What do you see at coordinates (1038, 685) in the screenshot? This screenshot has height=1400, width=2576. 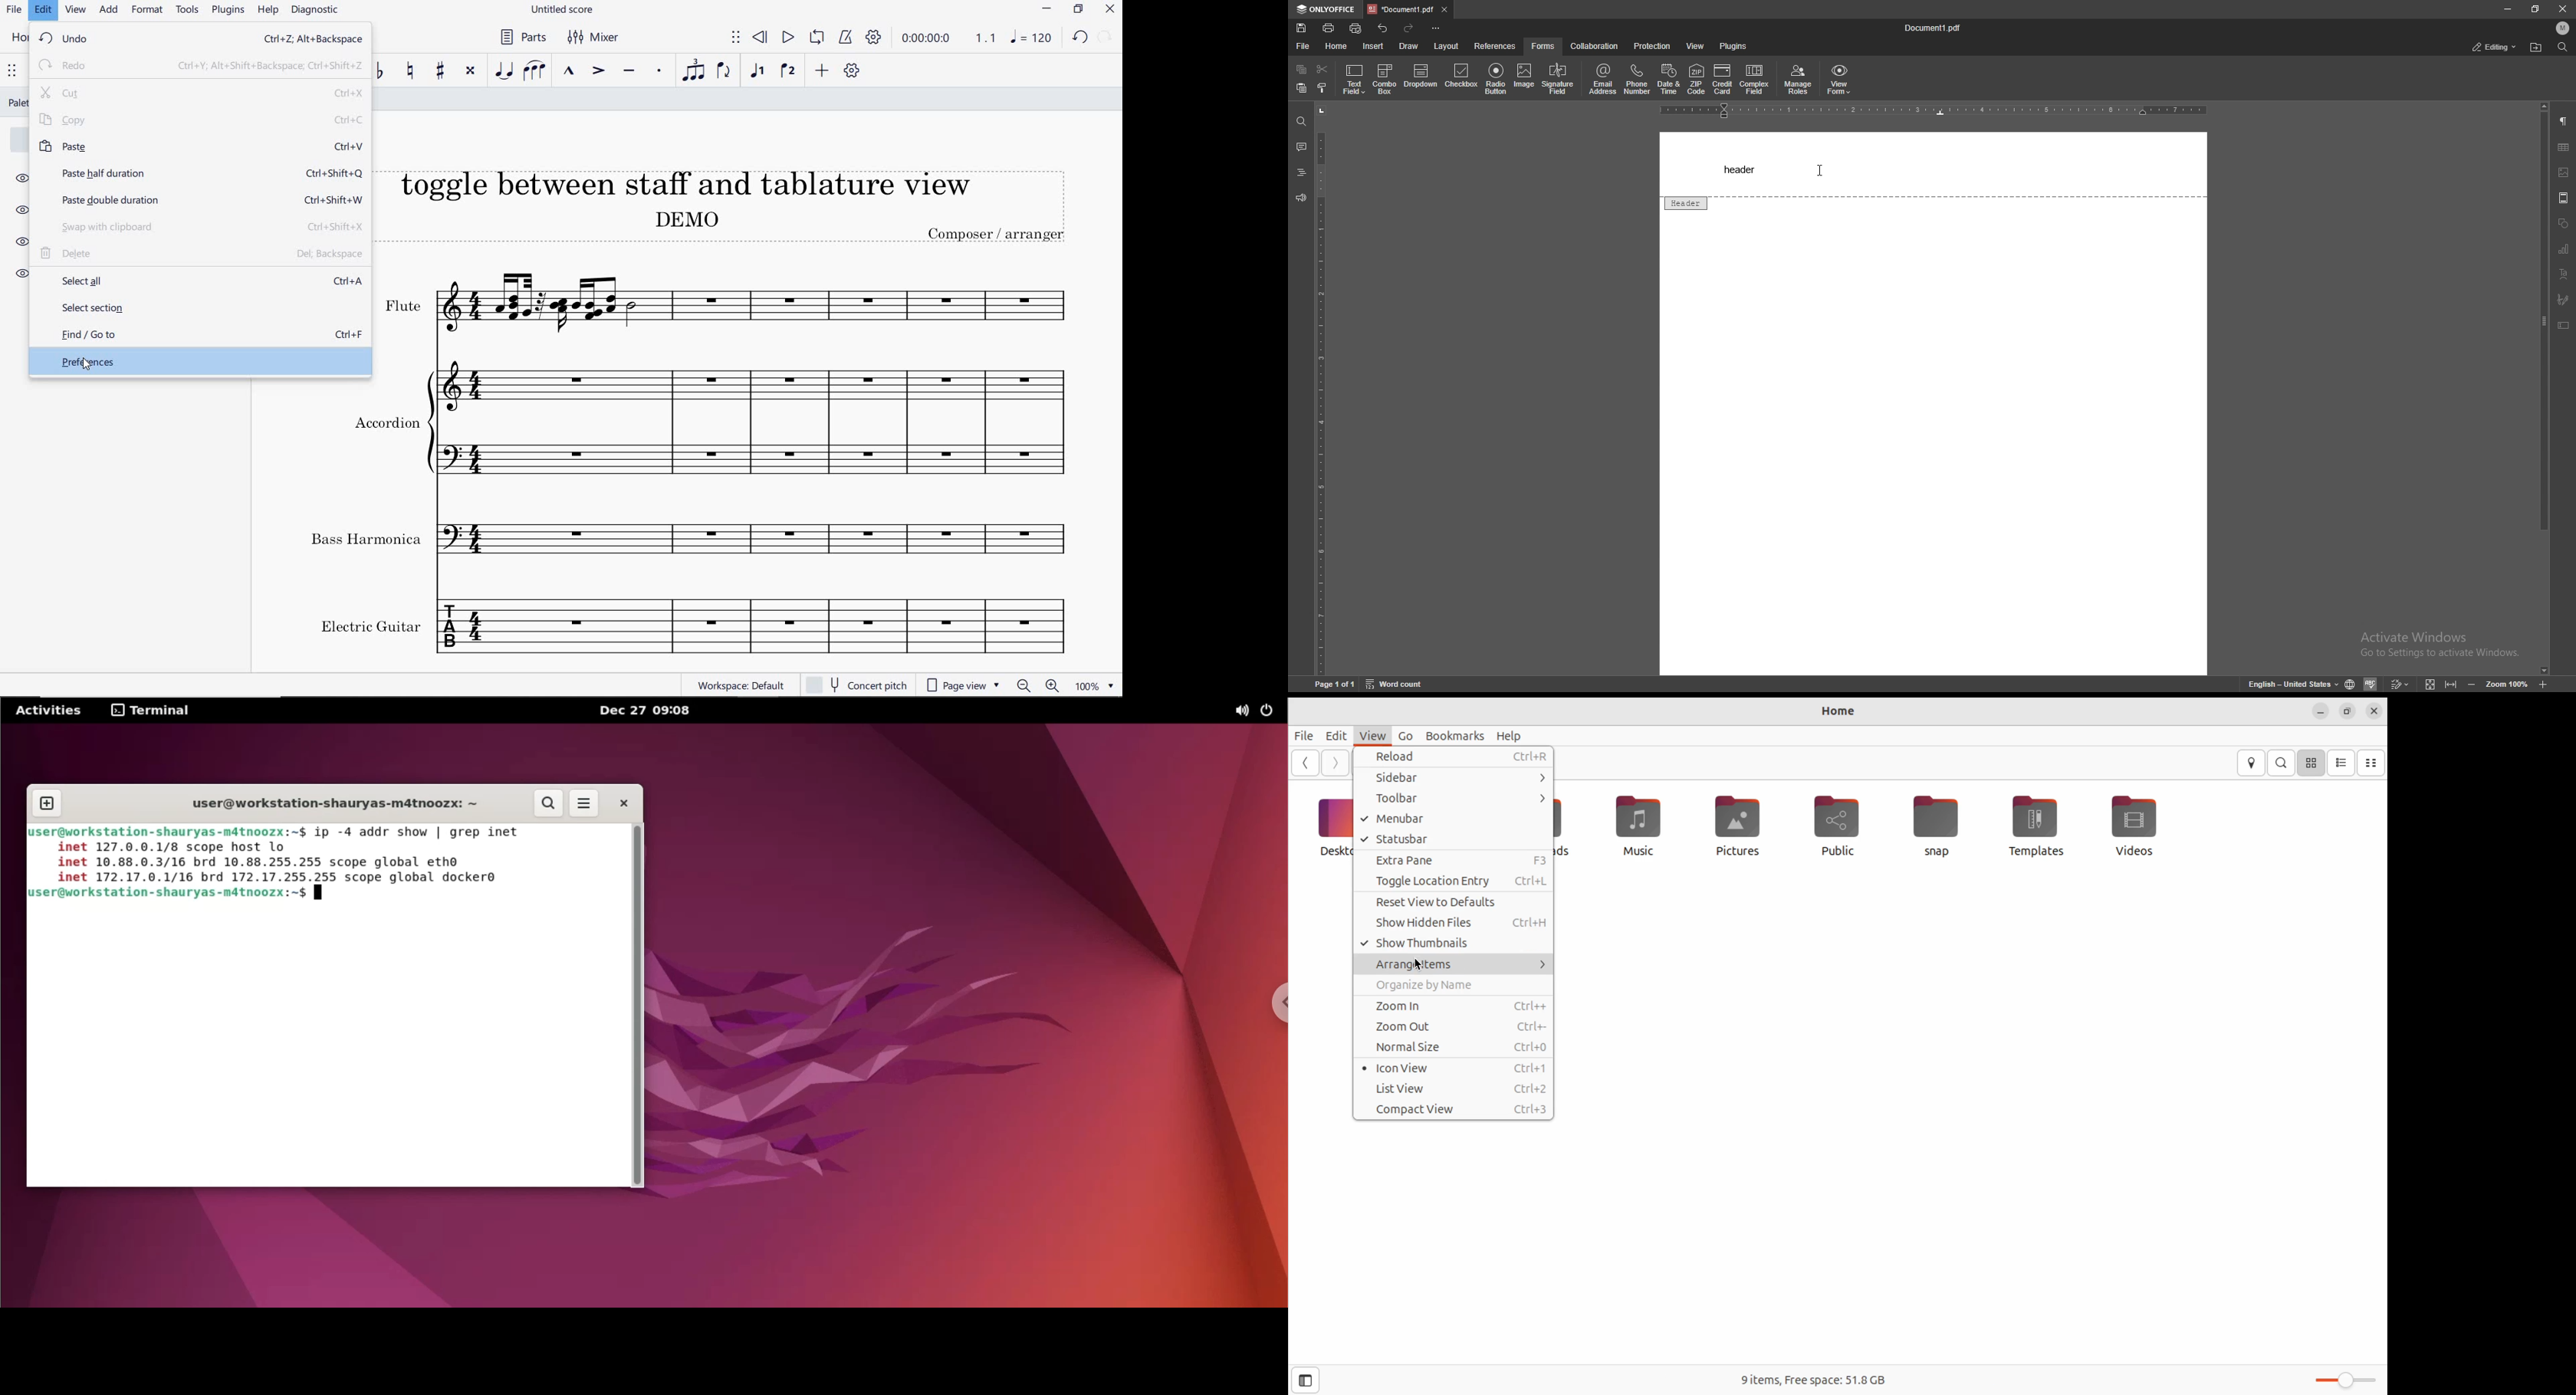 I see `zoom out or zoom in` at bounding box center [1038, 685].